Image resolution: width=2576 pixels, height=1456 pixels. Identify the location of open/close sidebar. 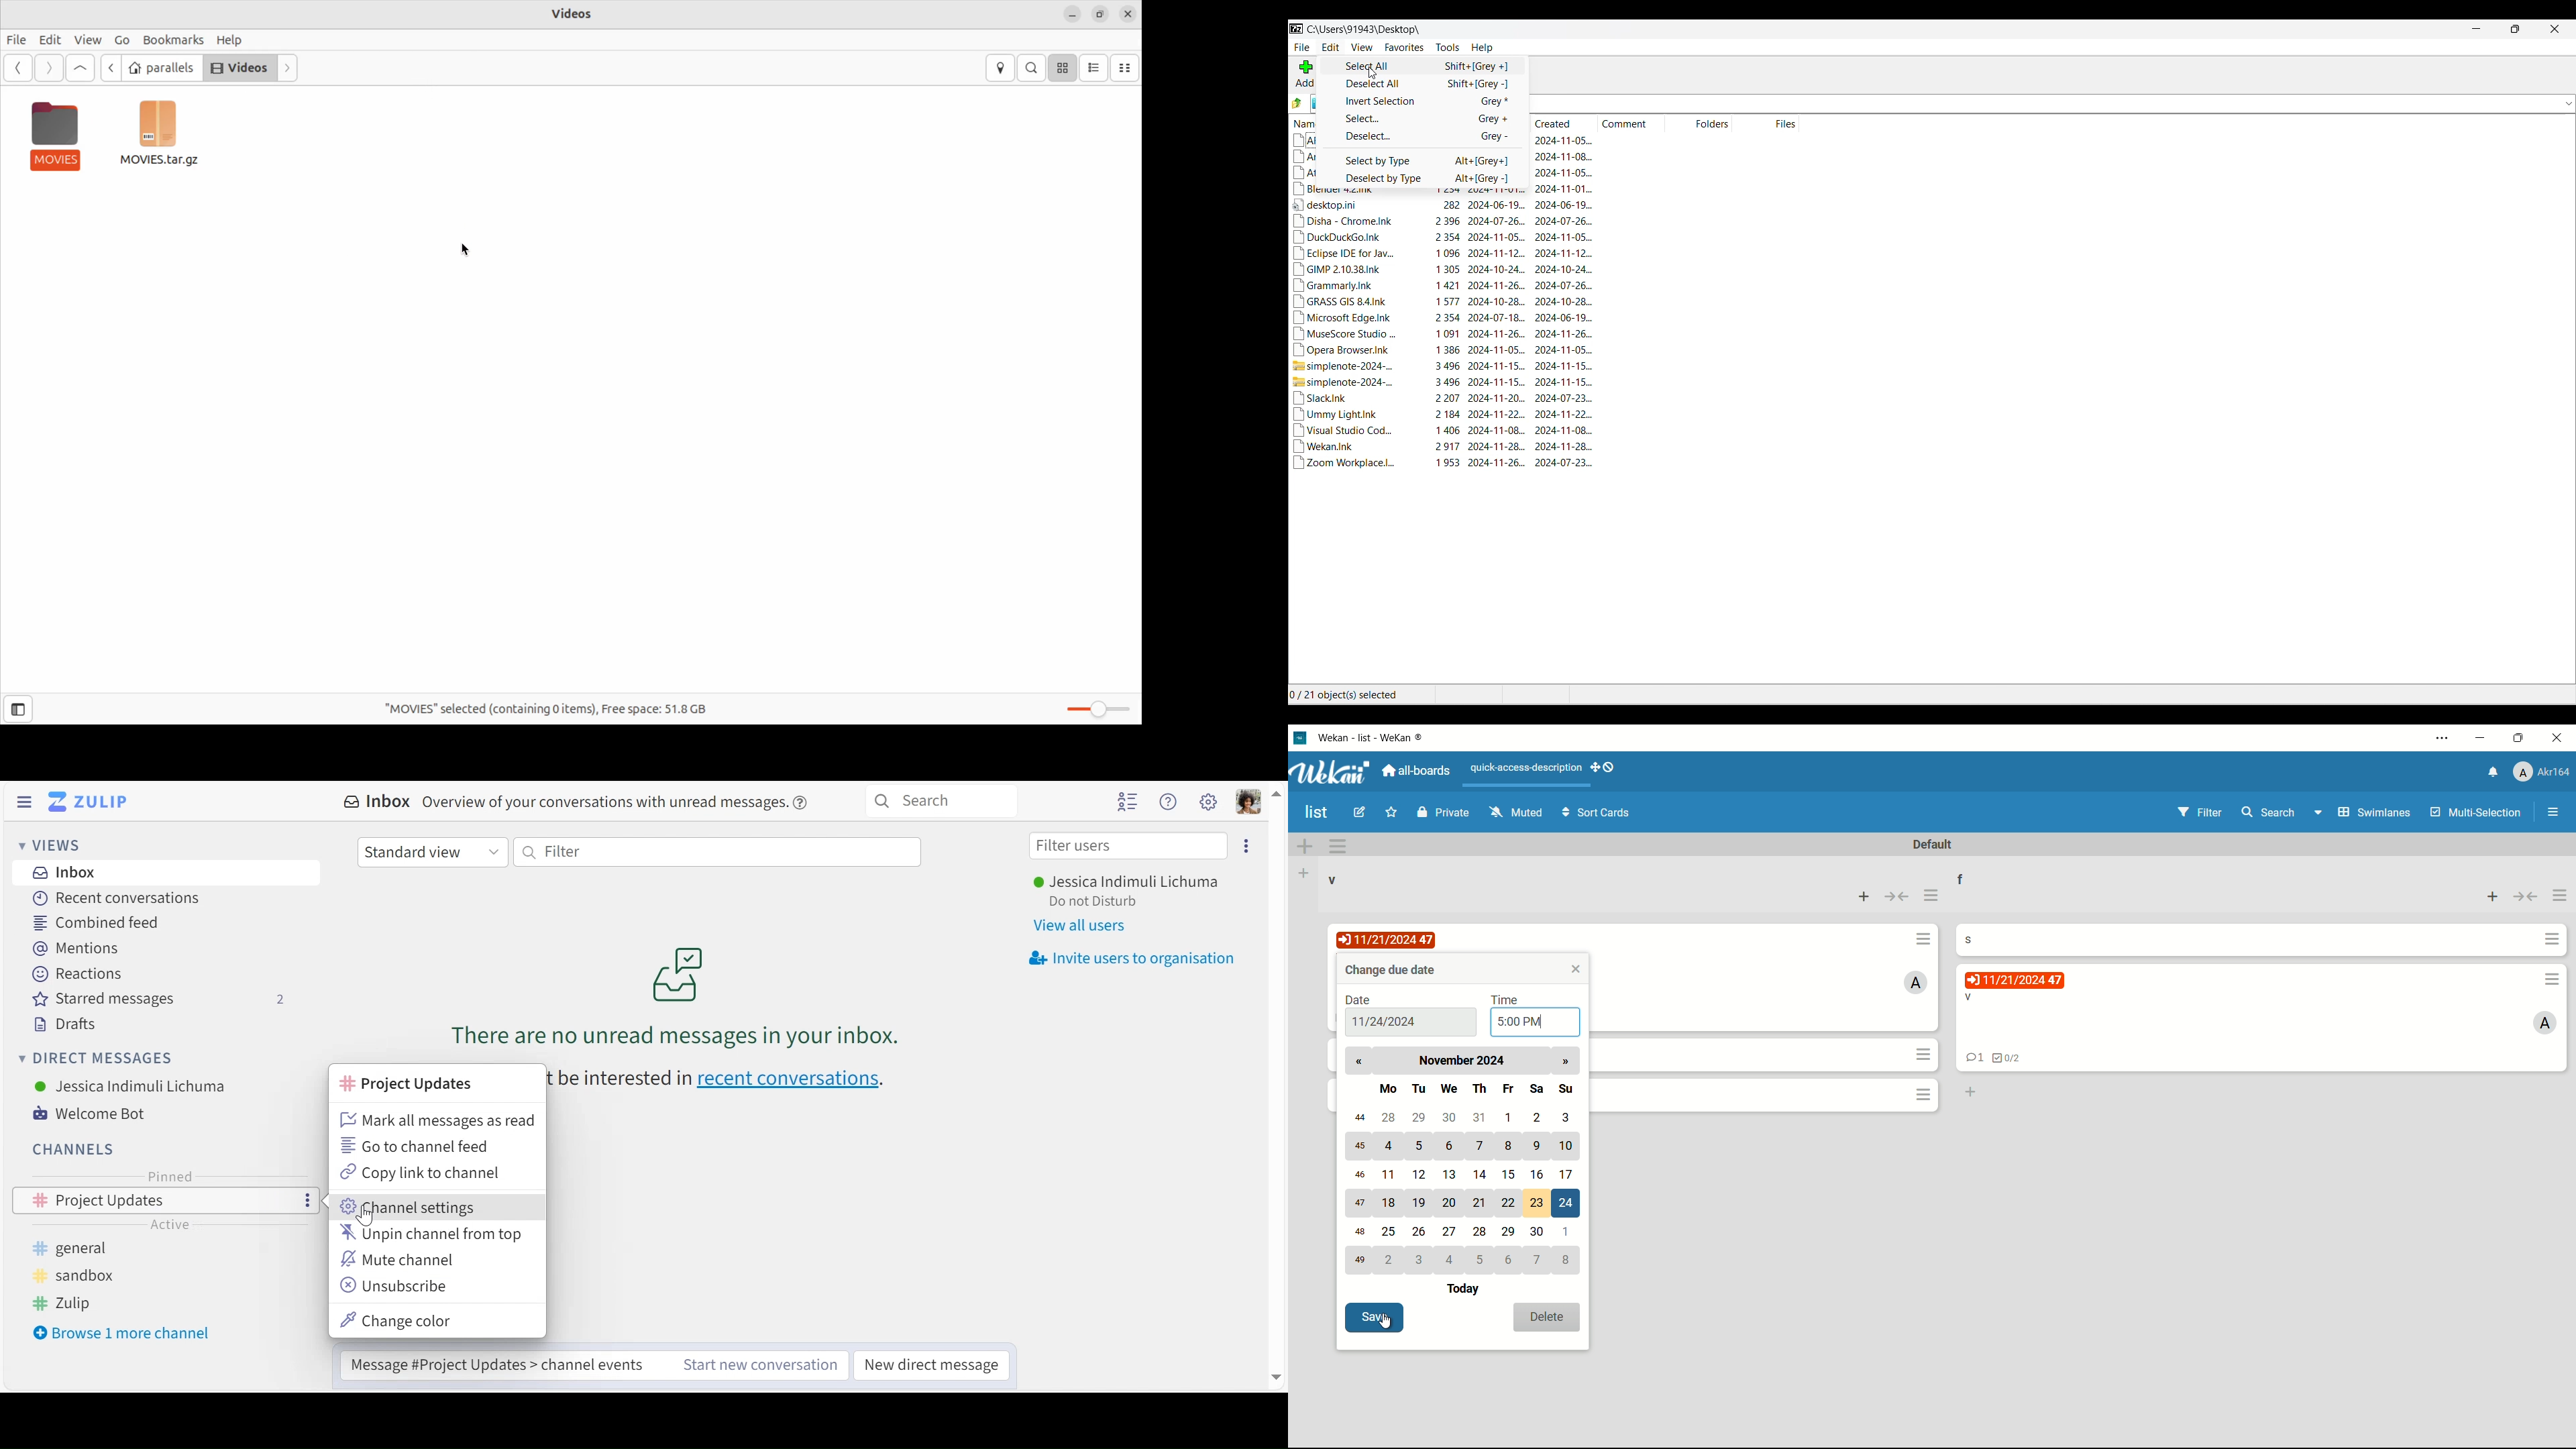
(2553, 814).